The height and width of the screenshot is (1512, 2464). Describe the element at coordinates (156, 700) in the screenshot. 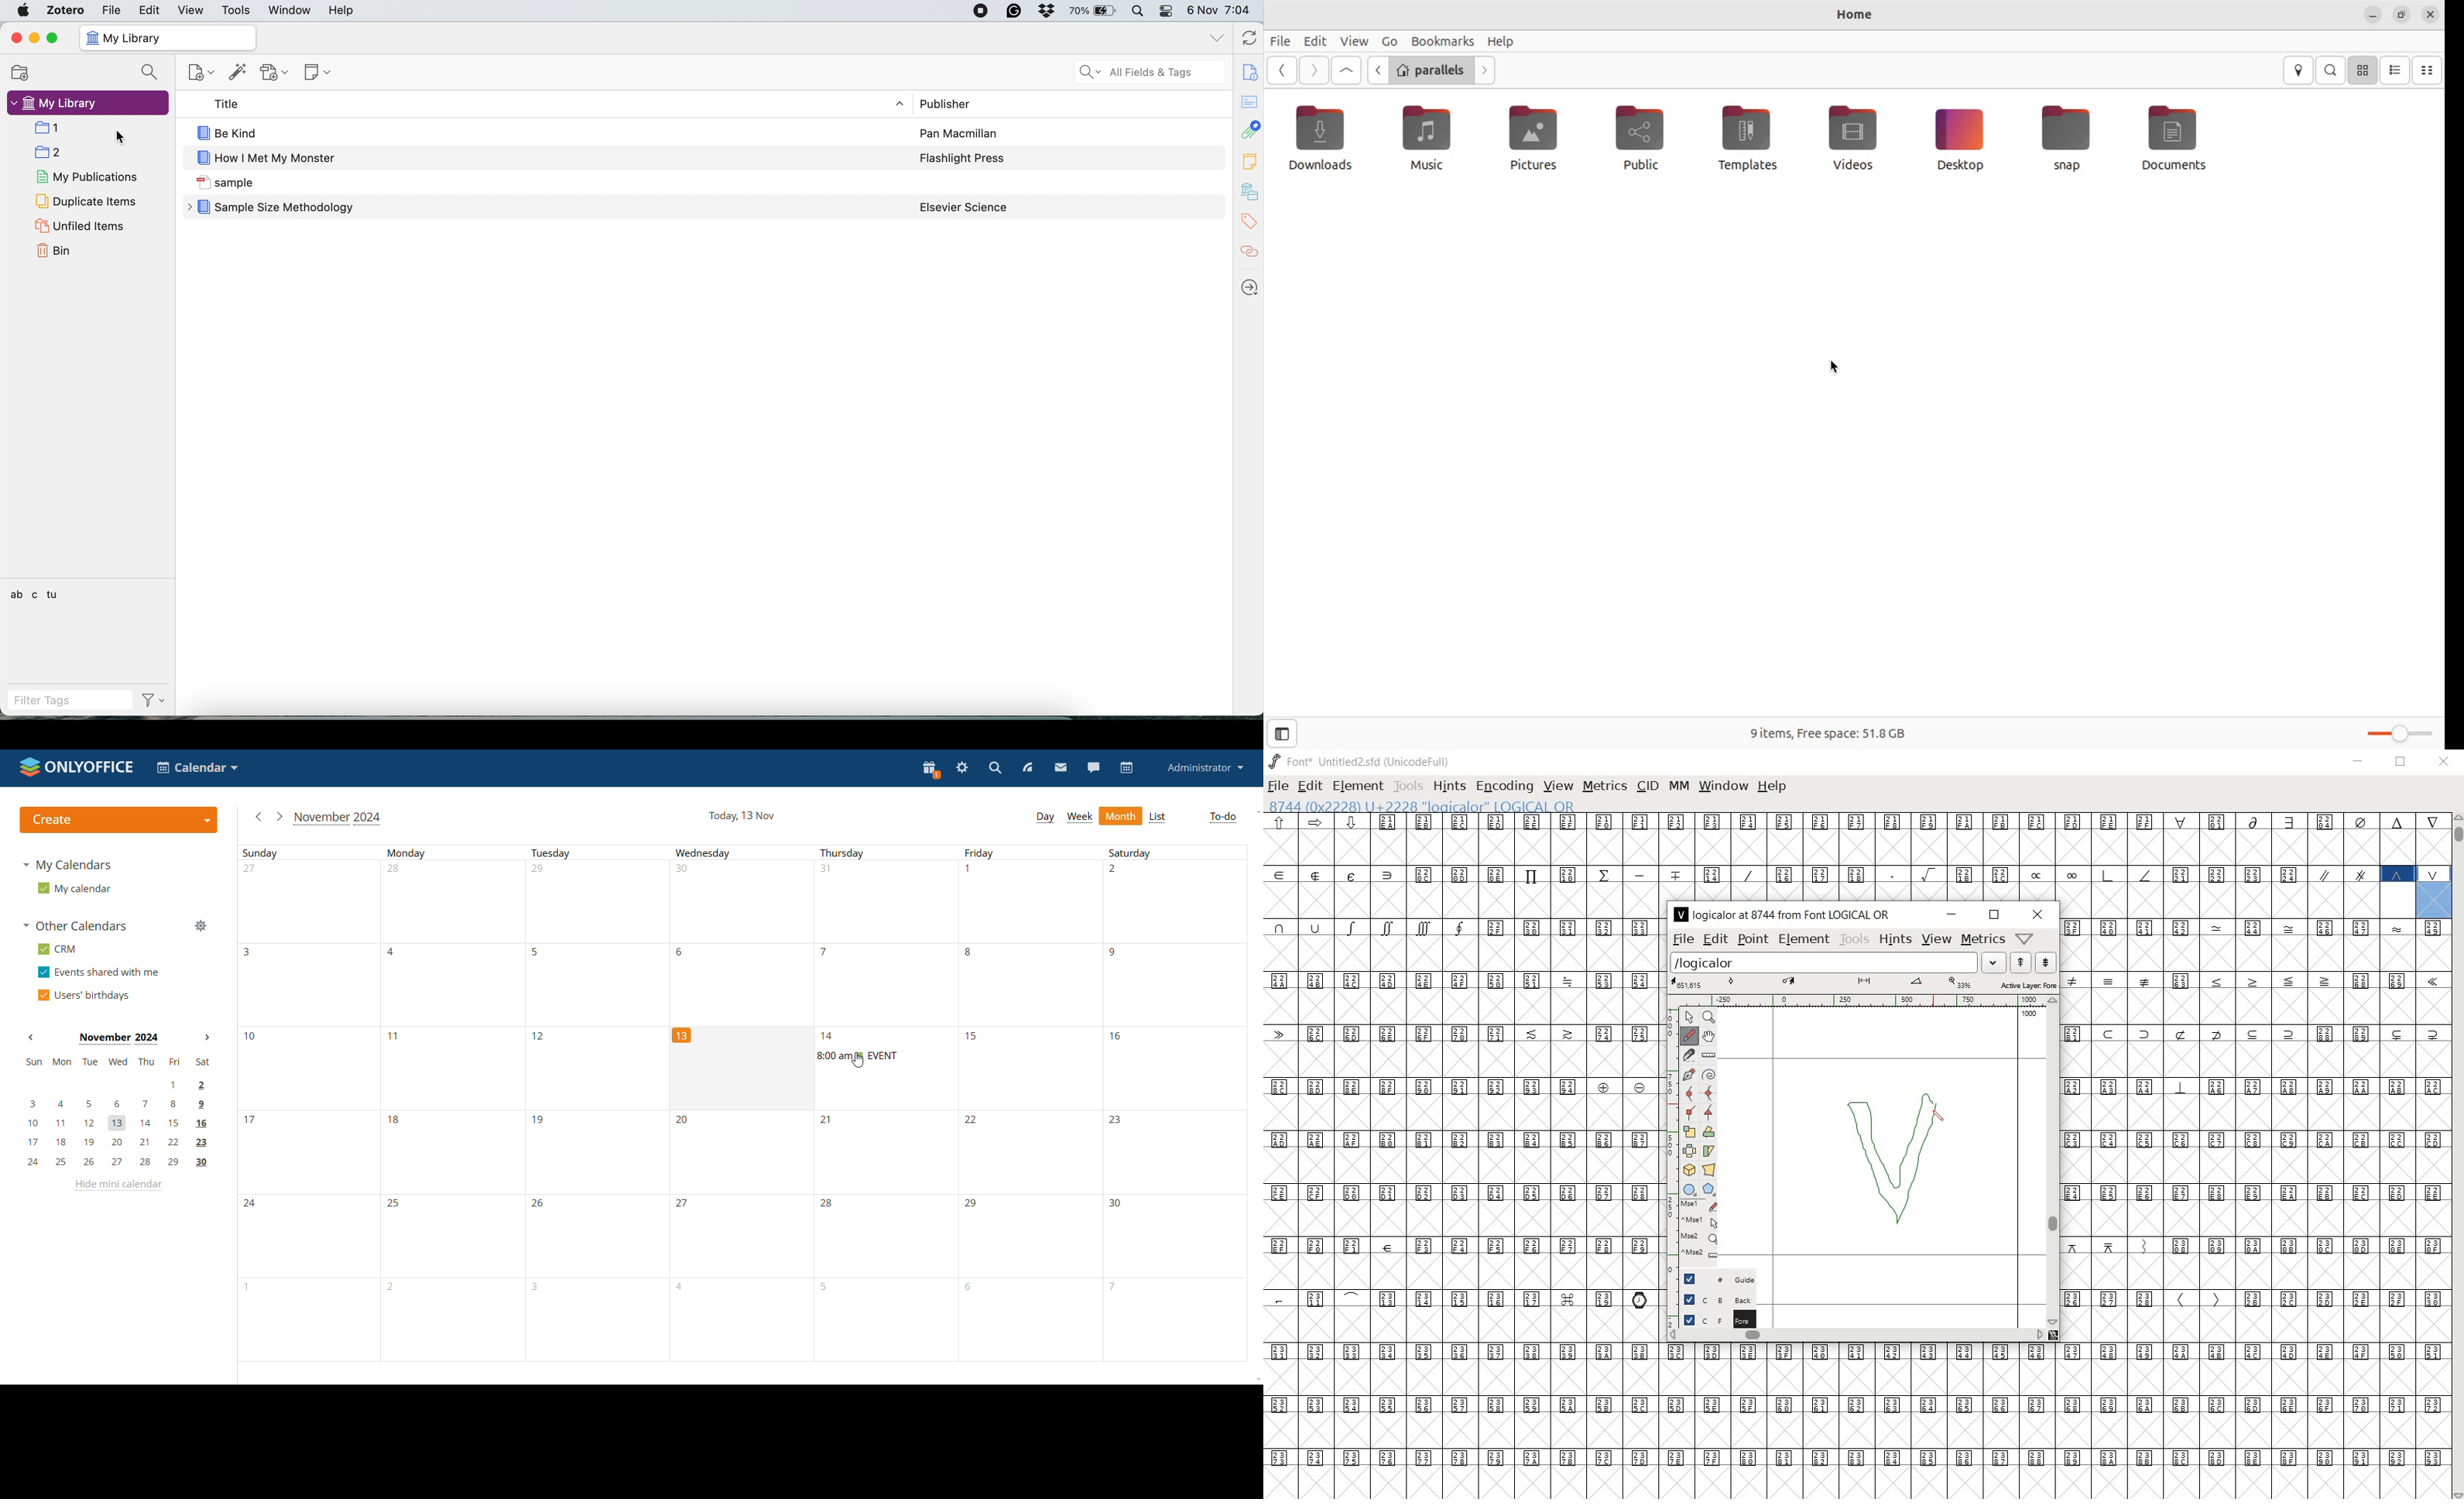

I see `filter tags drop down` at that location.